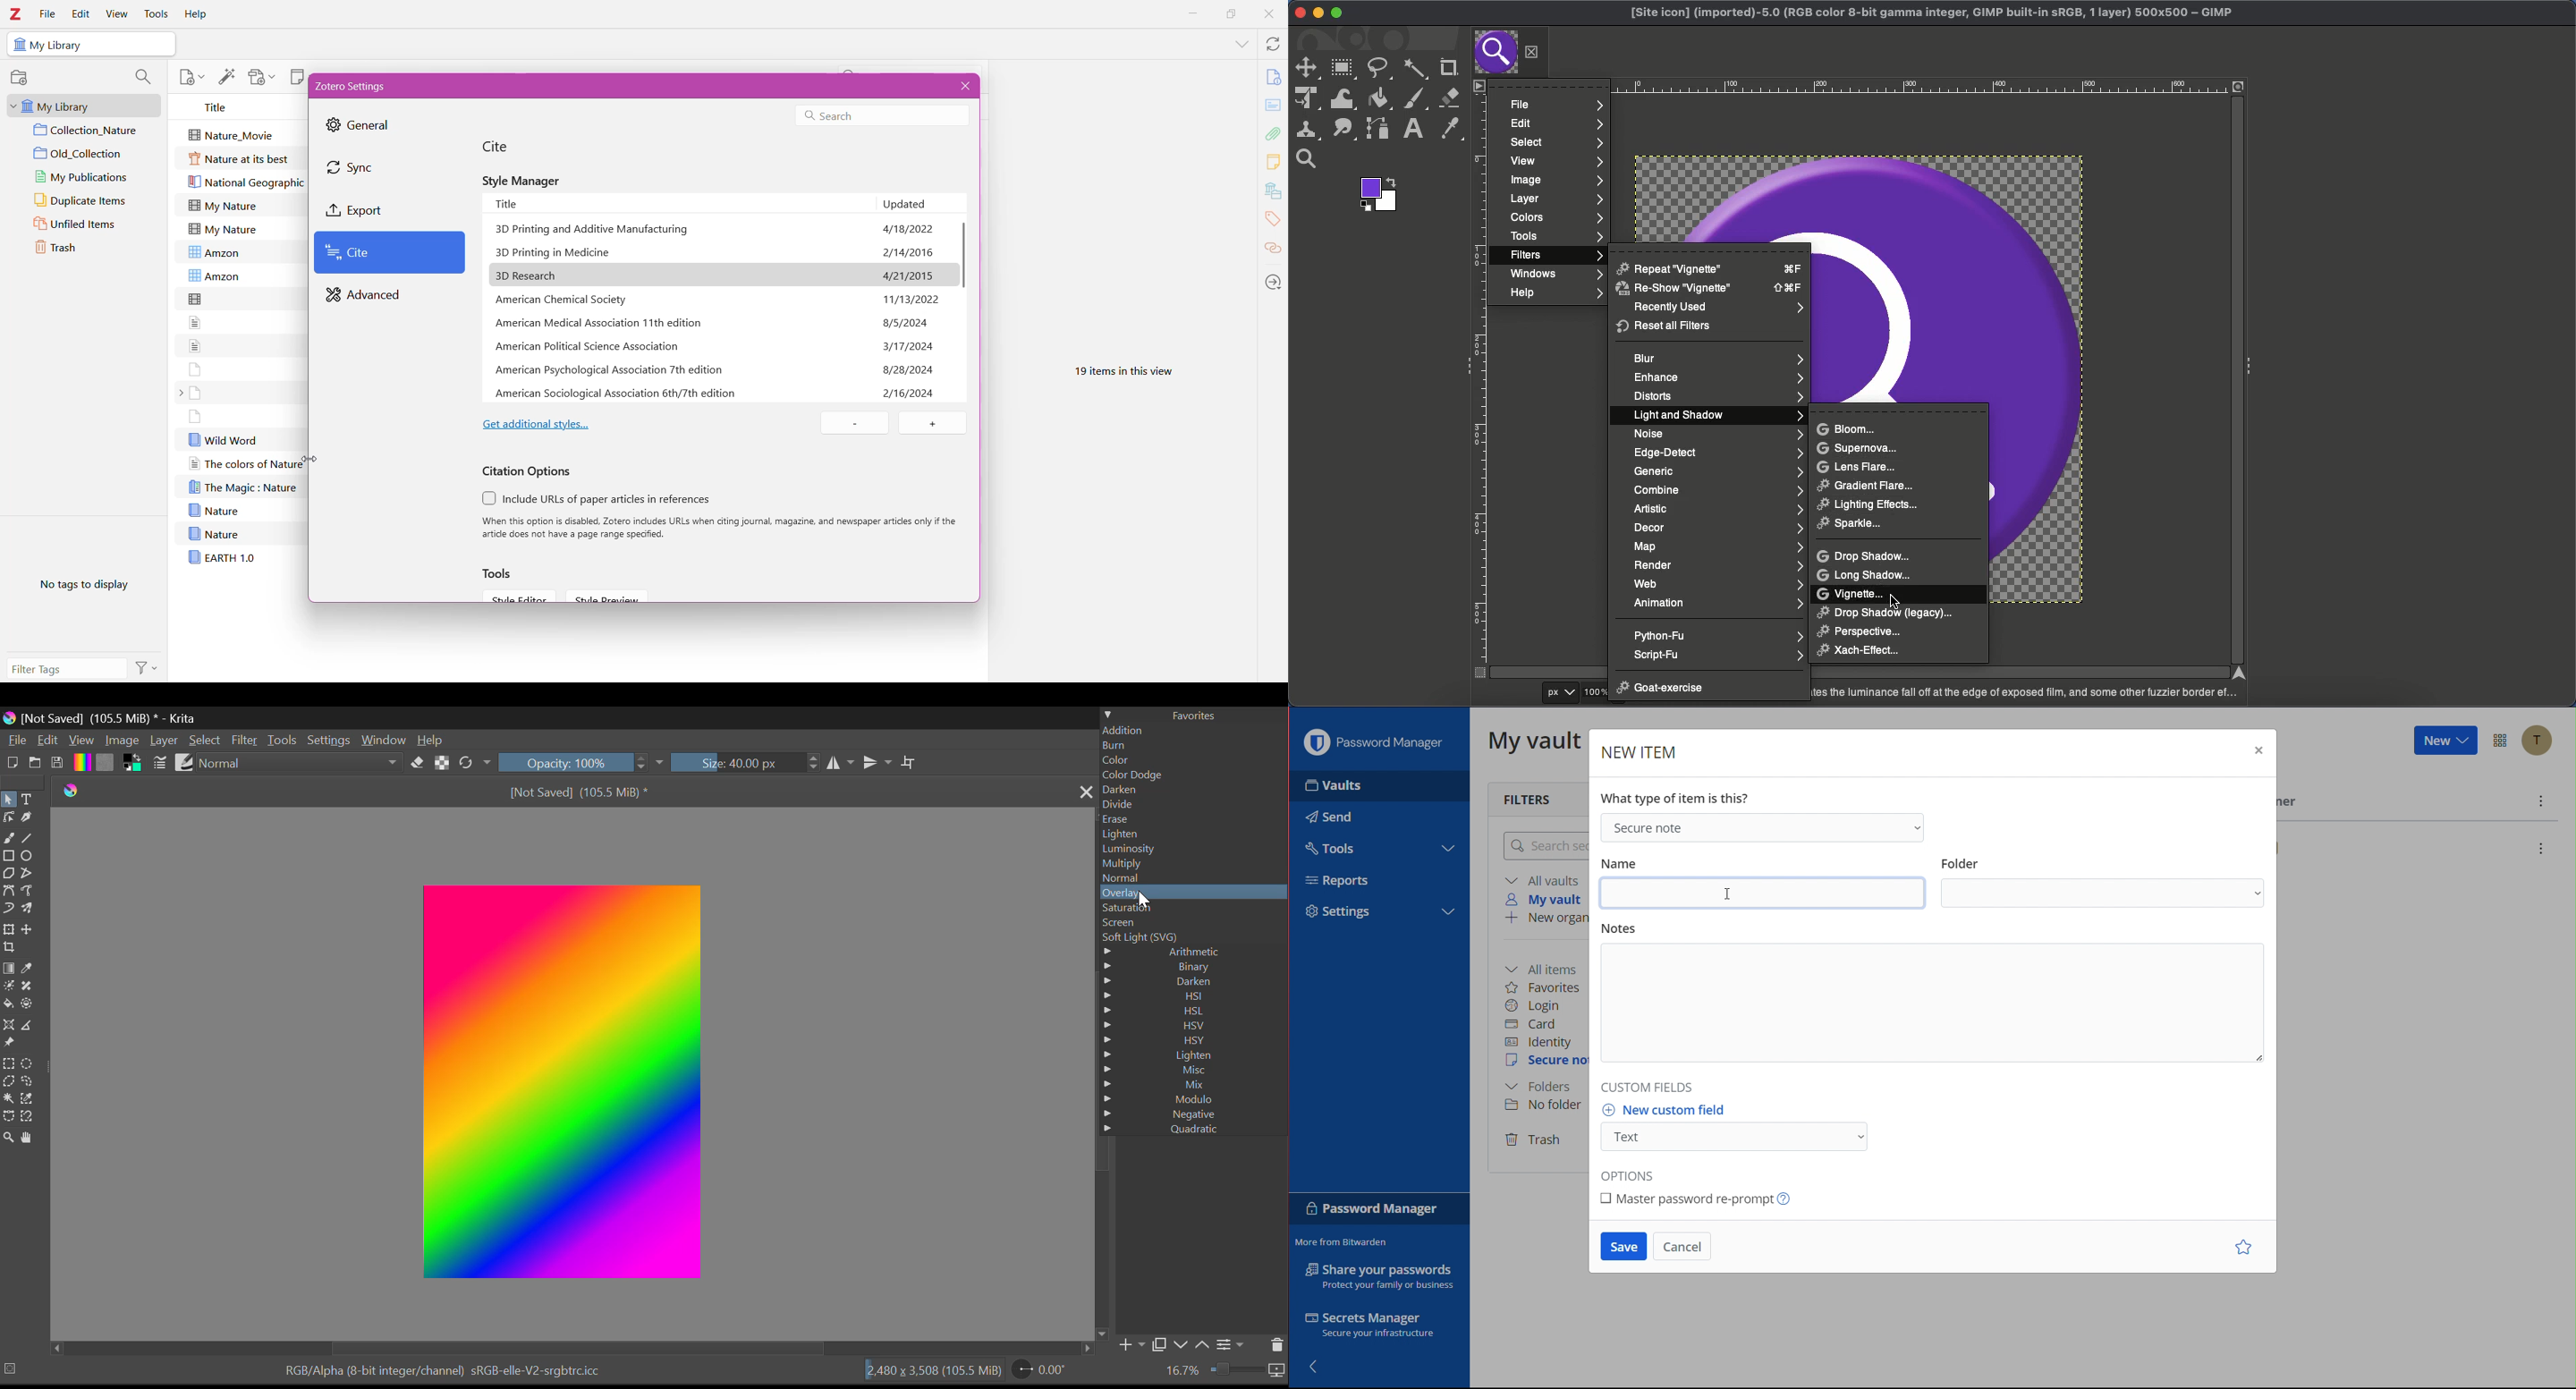 The height and width of the screenshot is (1400, 2576). Describe the element at coordinates (8, 988) in the screenshot. I see `Colorize Mask Tool` at that location.